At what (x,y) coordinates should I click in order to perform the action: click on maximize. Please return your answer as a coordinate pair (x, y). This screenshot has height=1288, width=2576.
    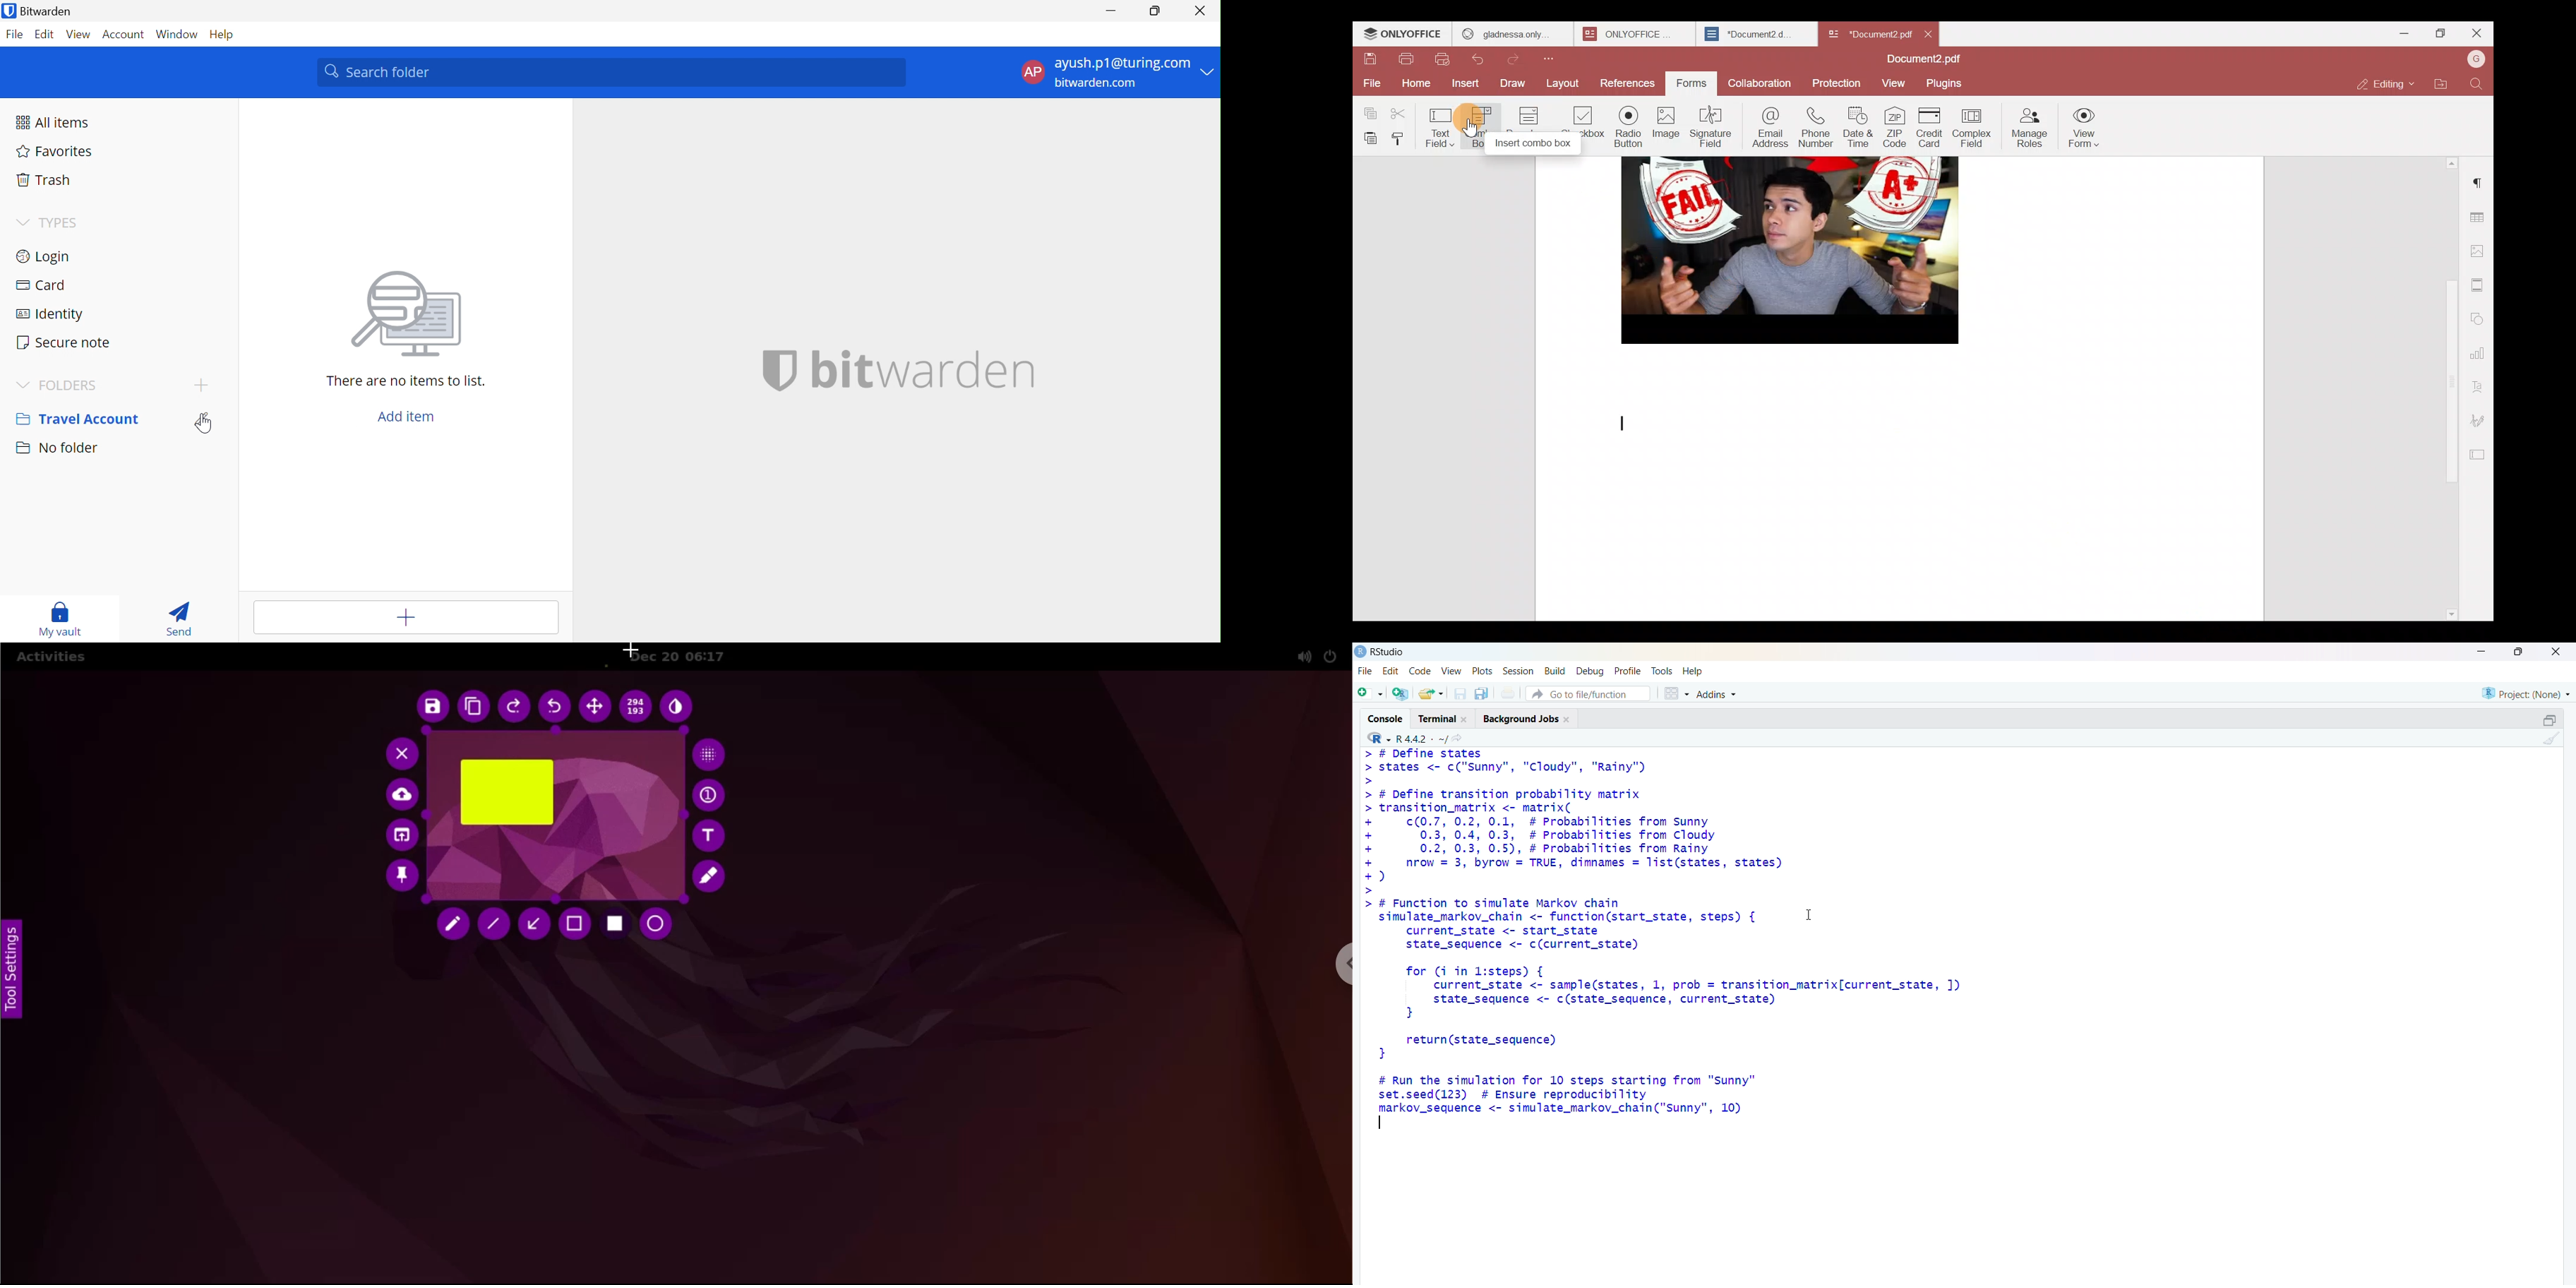
    Looking at the image, I should click on (2516, 651).